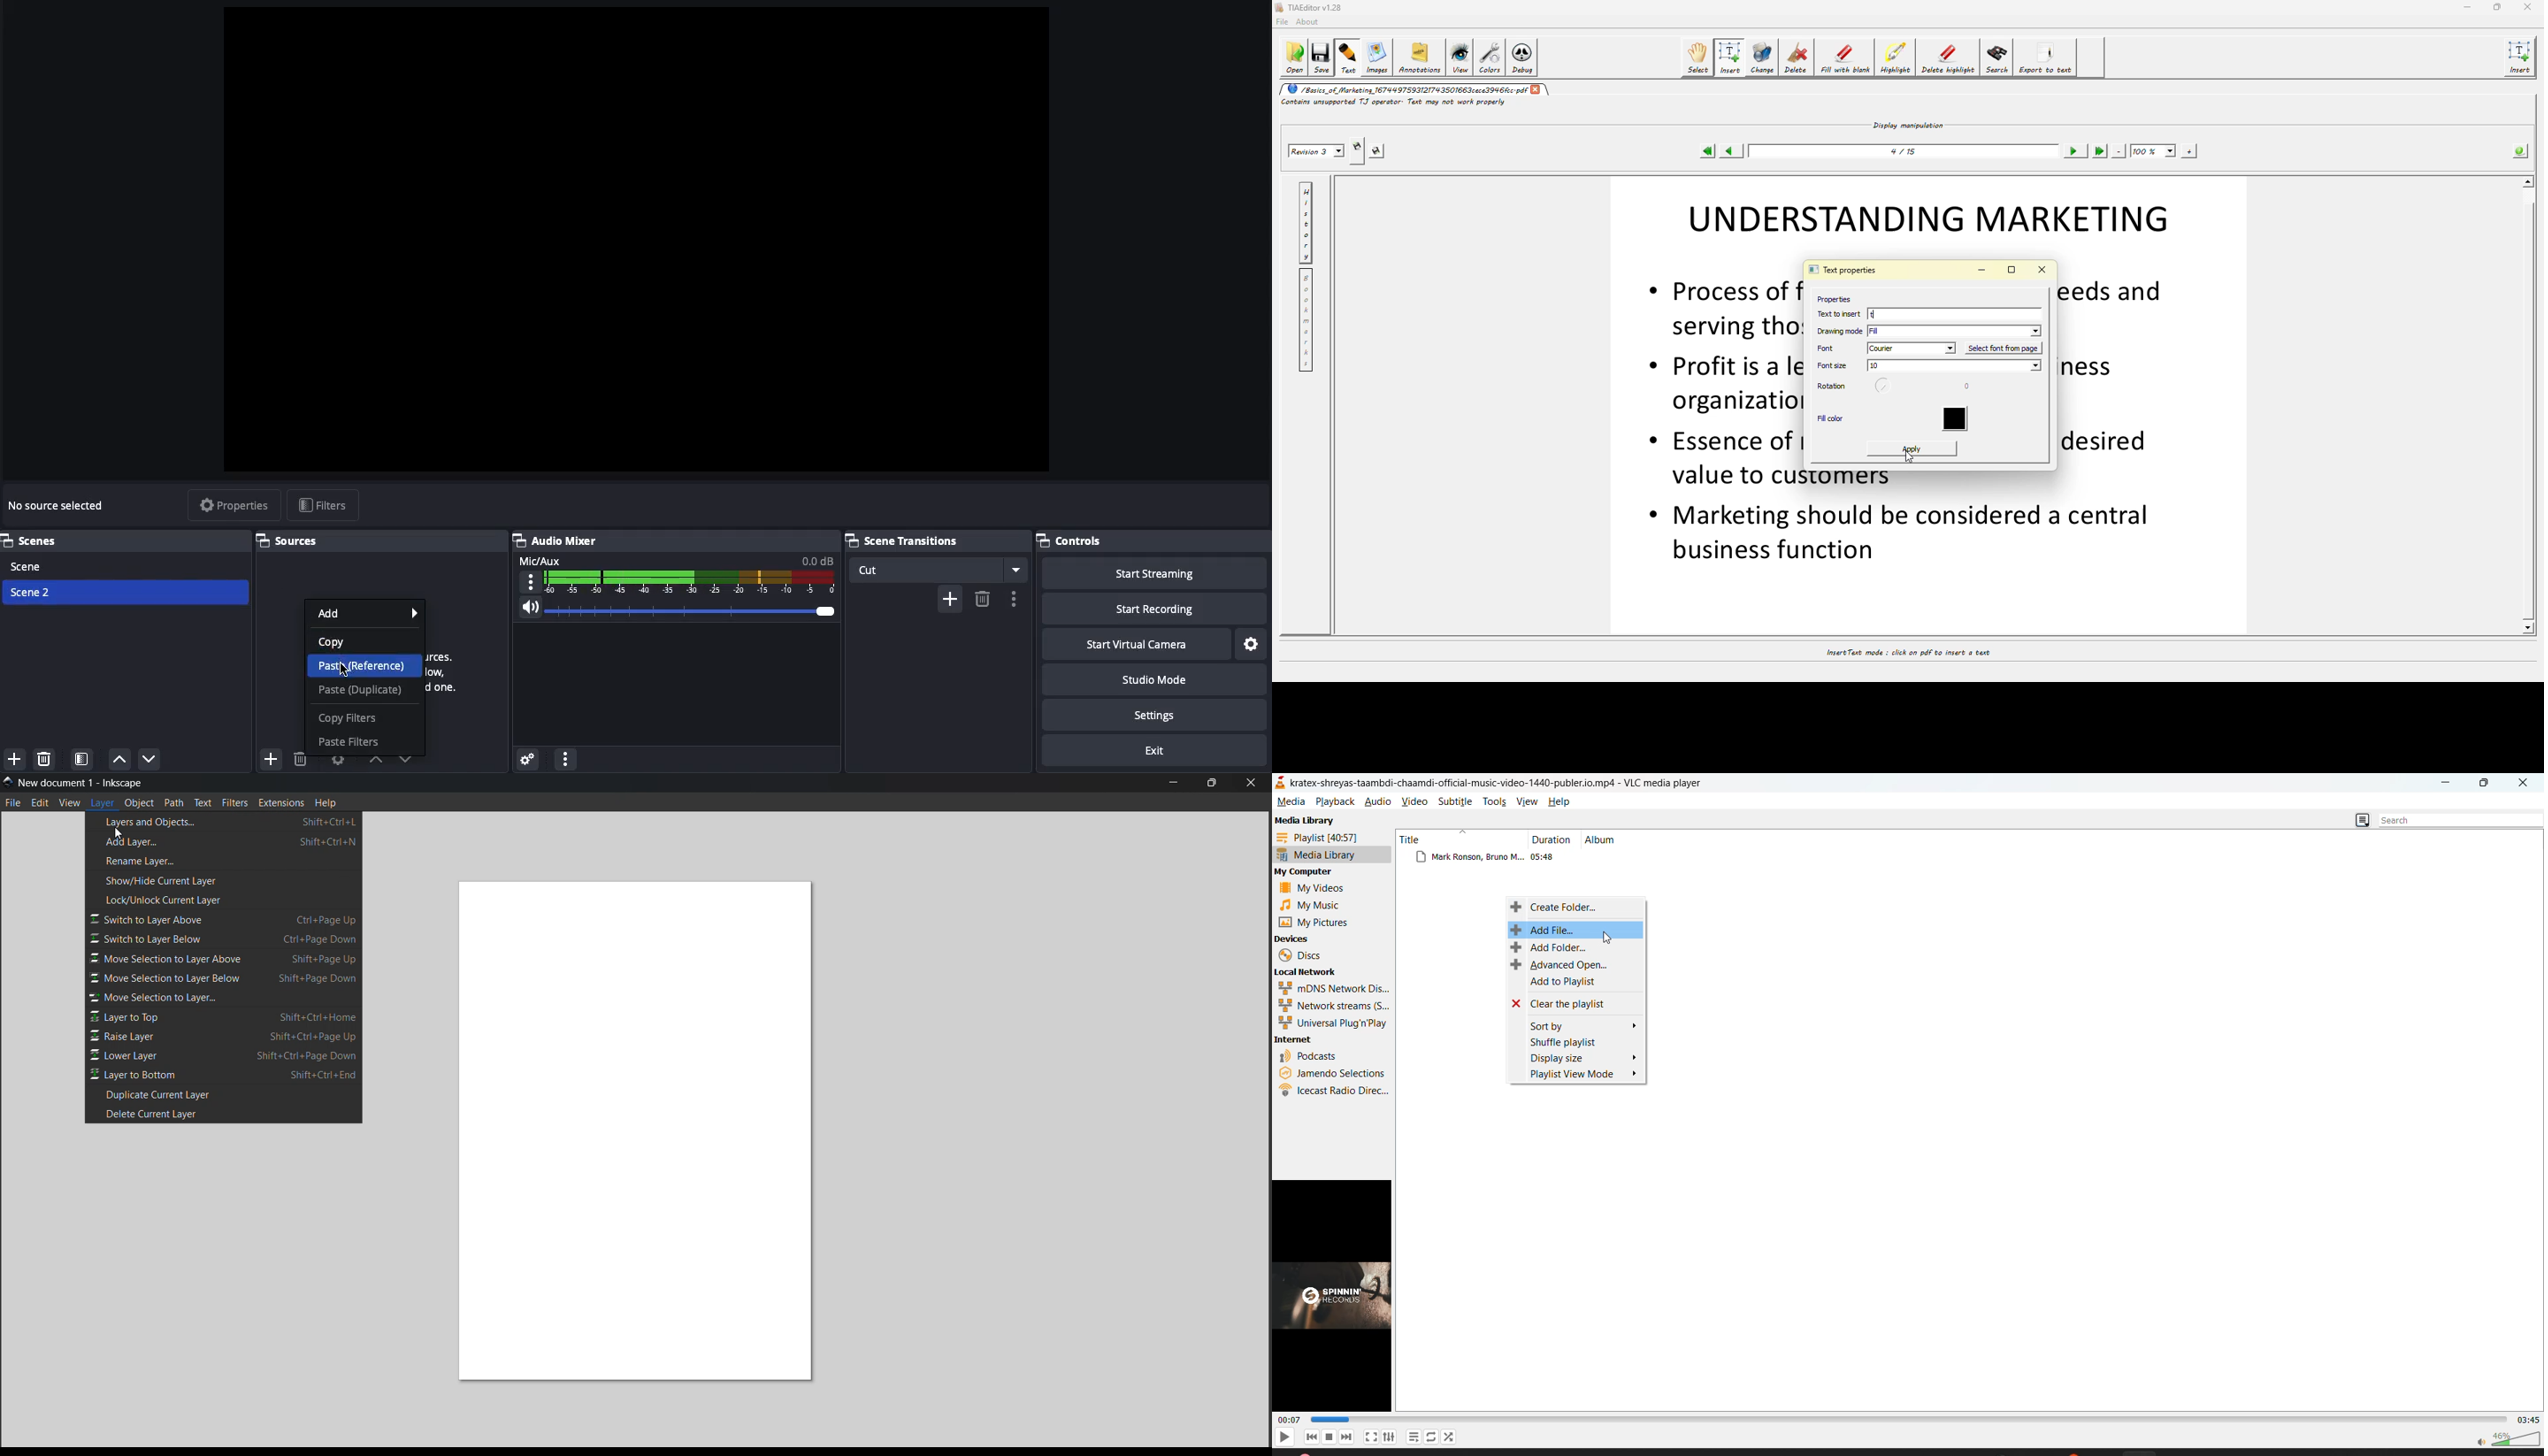 This screenshot has width=2548, height=1456. What do you see at coordinates (1558, 802) in the screenshot?
I see `help` at bounding box center [1558, 802].